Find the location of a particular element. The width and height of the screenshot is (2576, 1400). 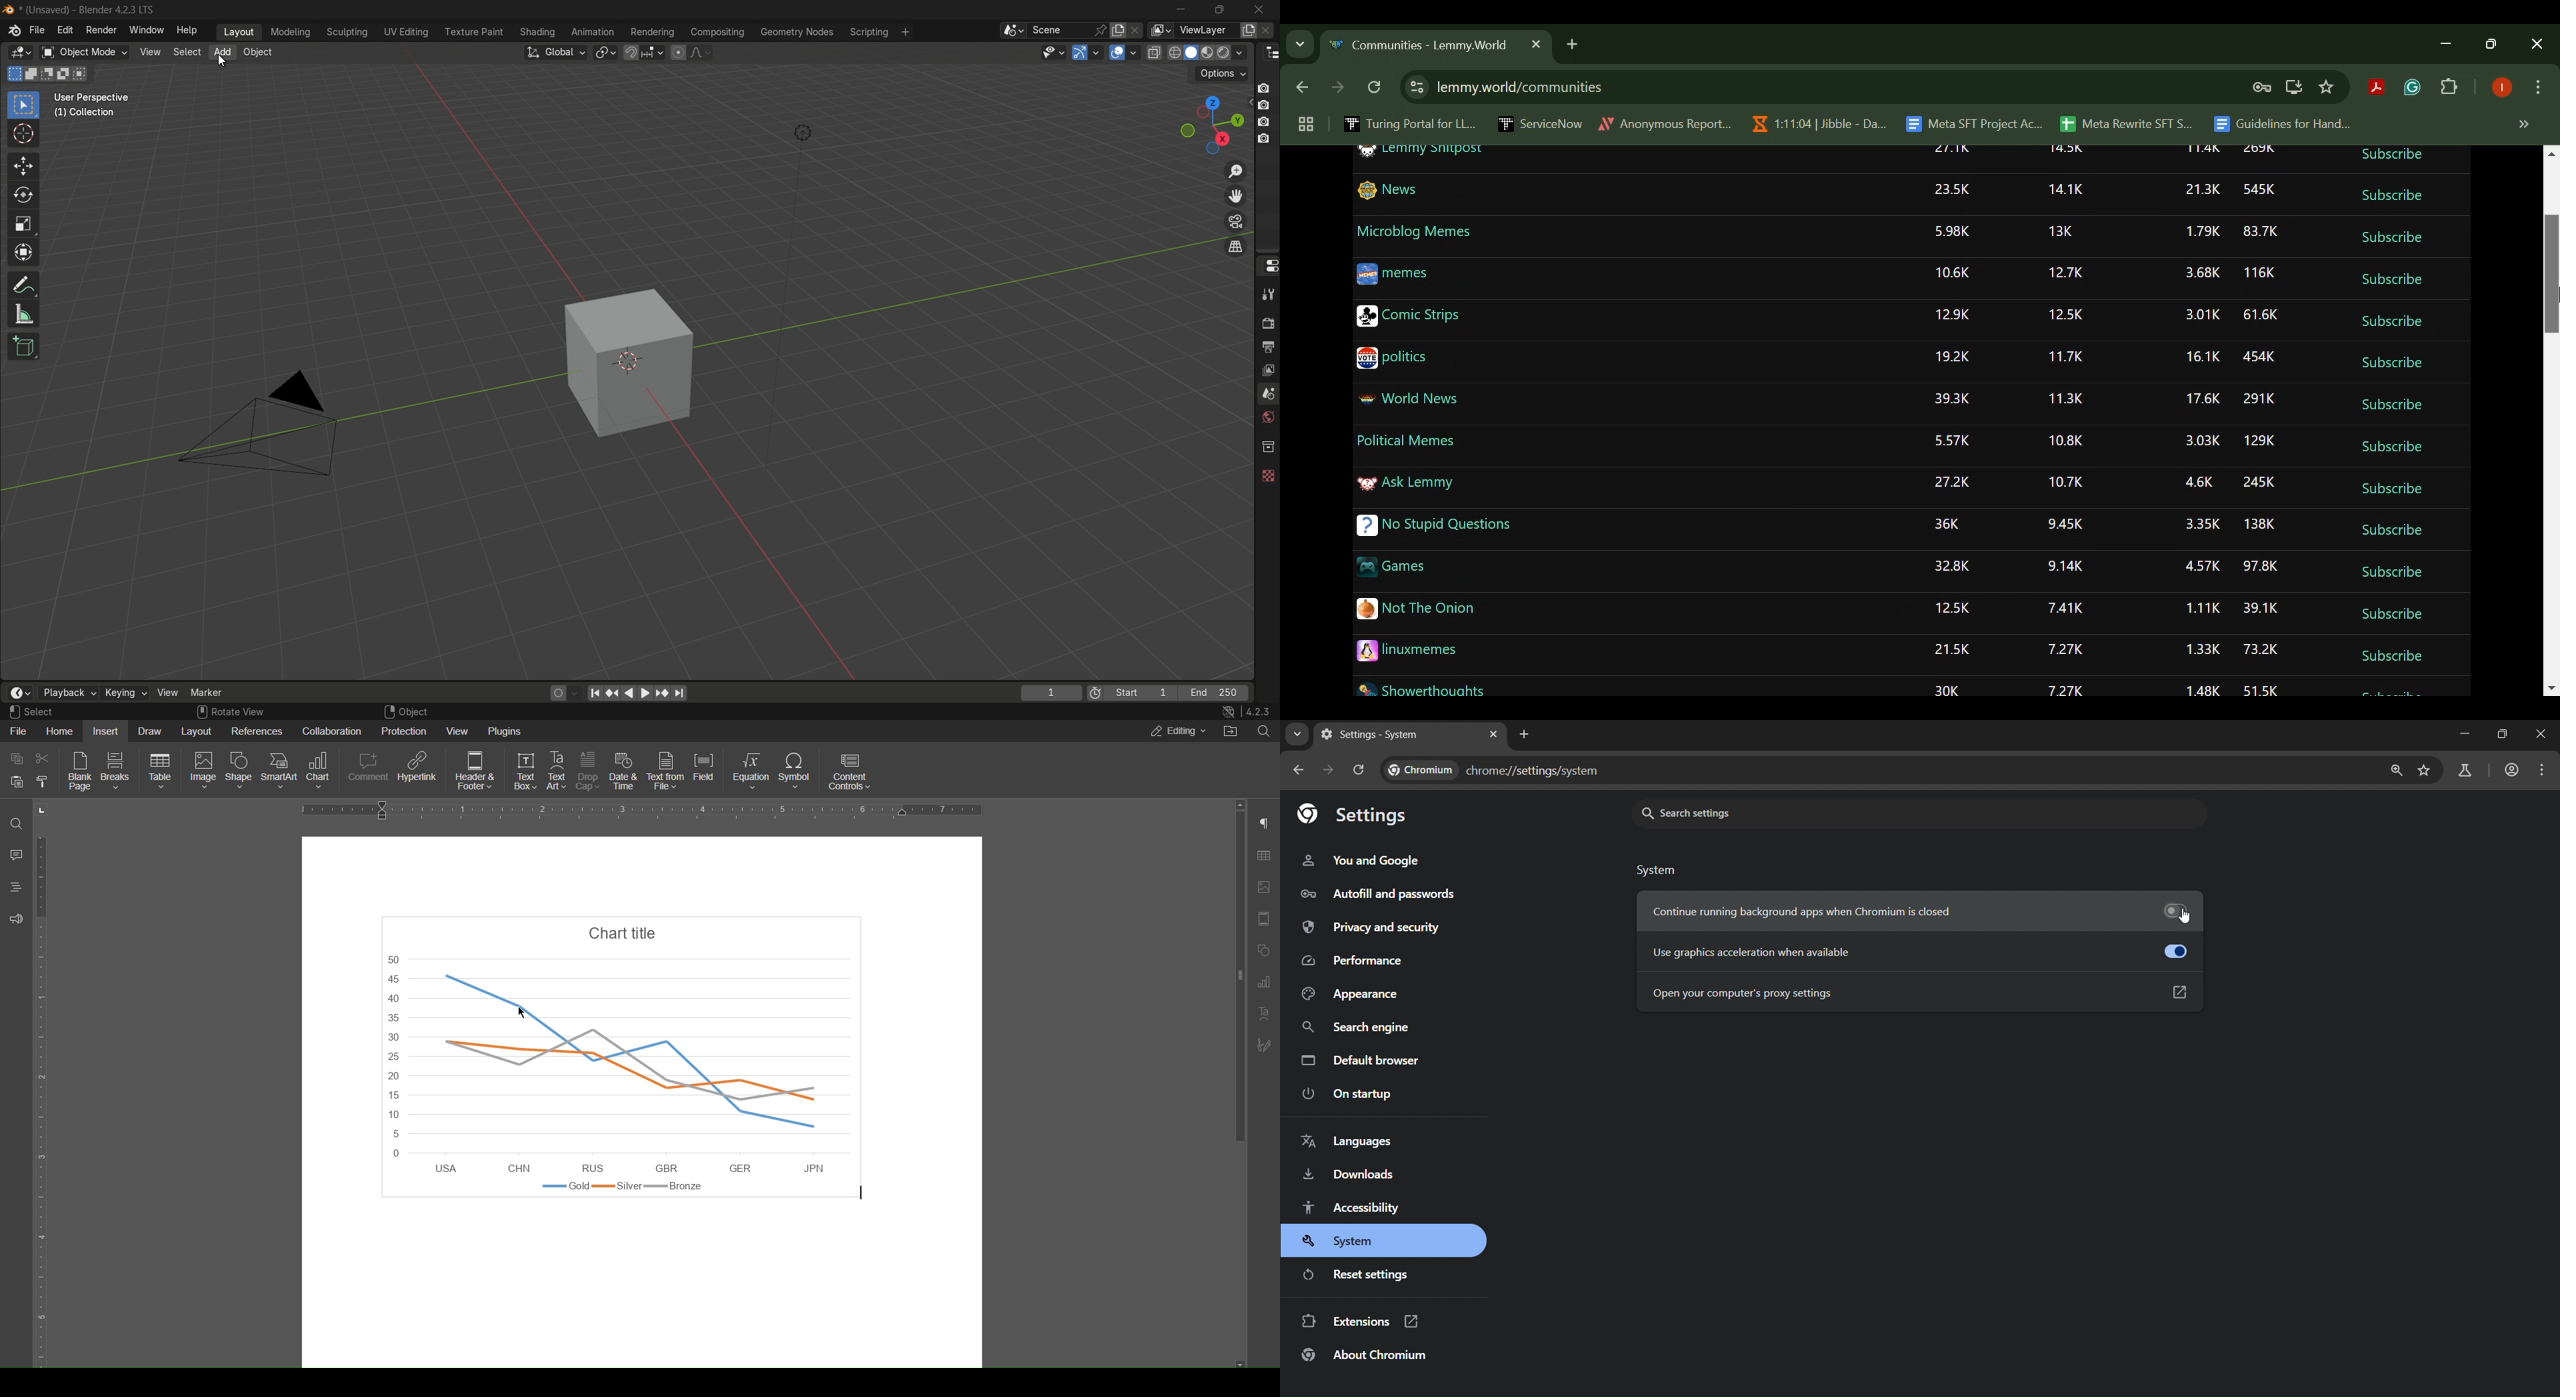

new scene is located at coordinates (1119, 30).